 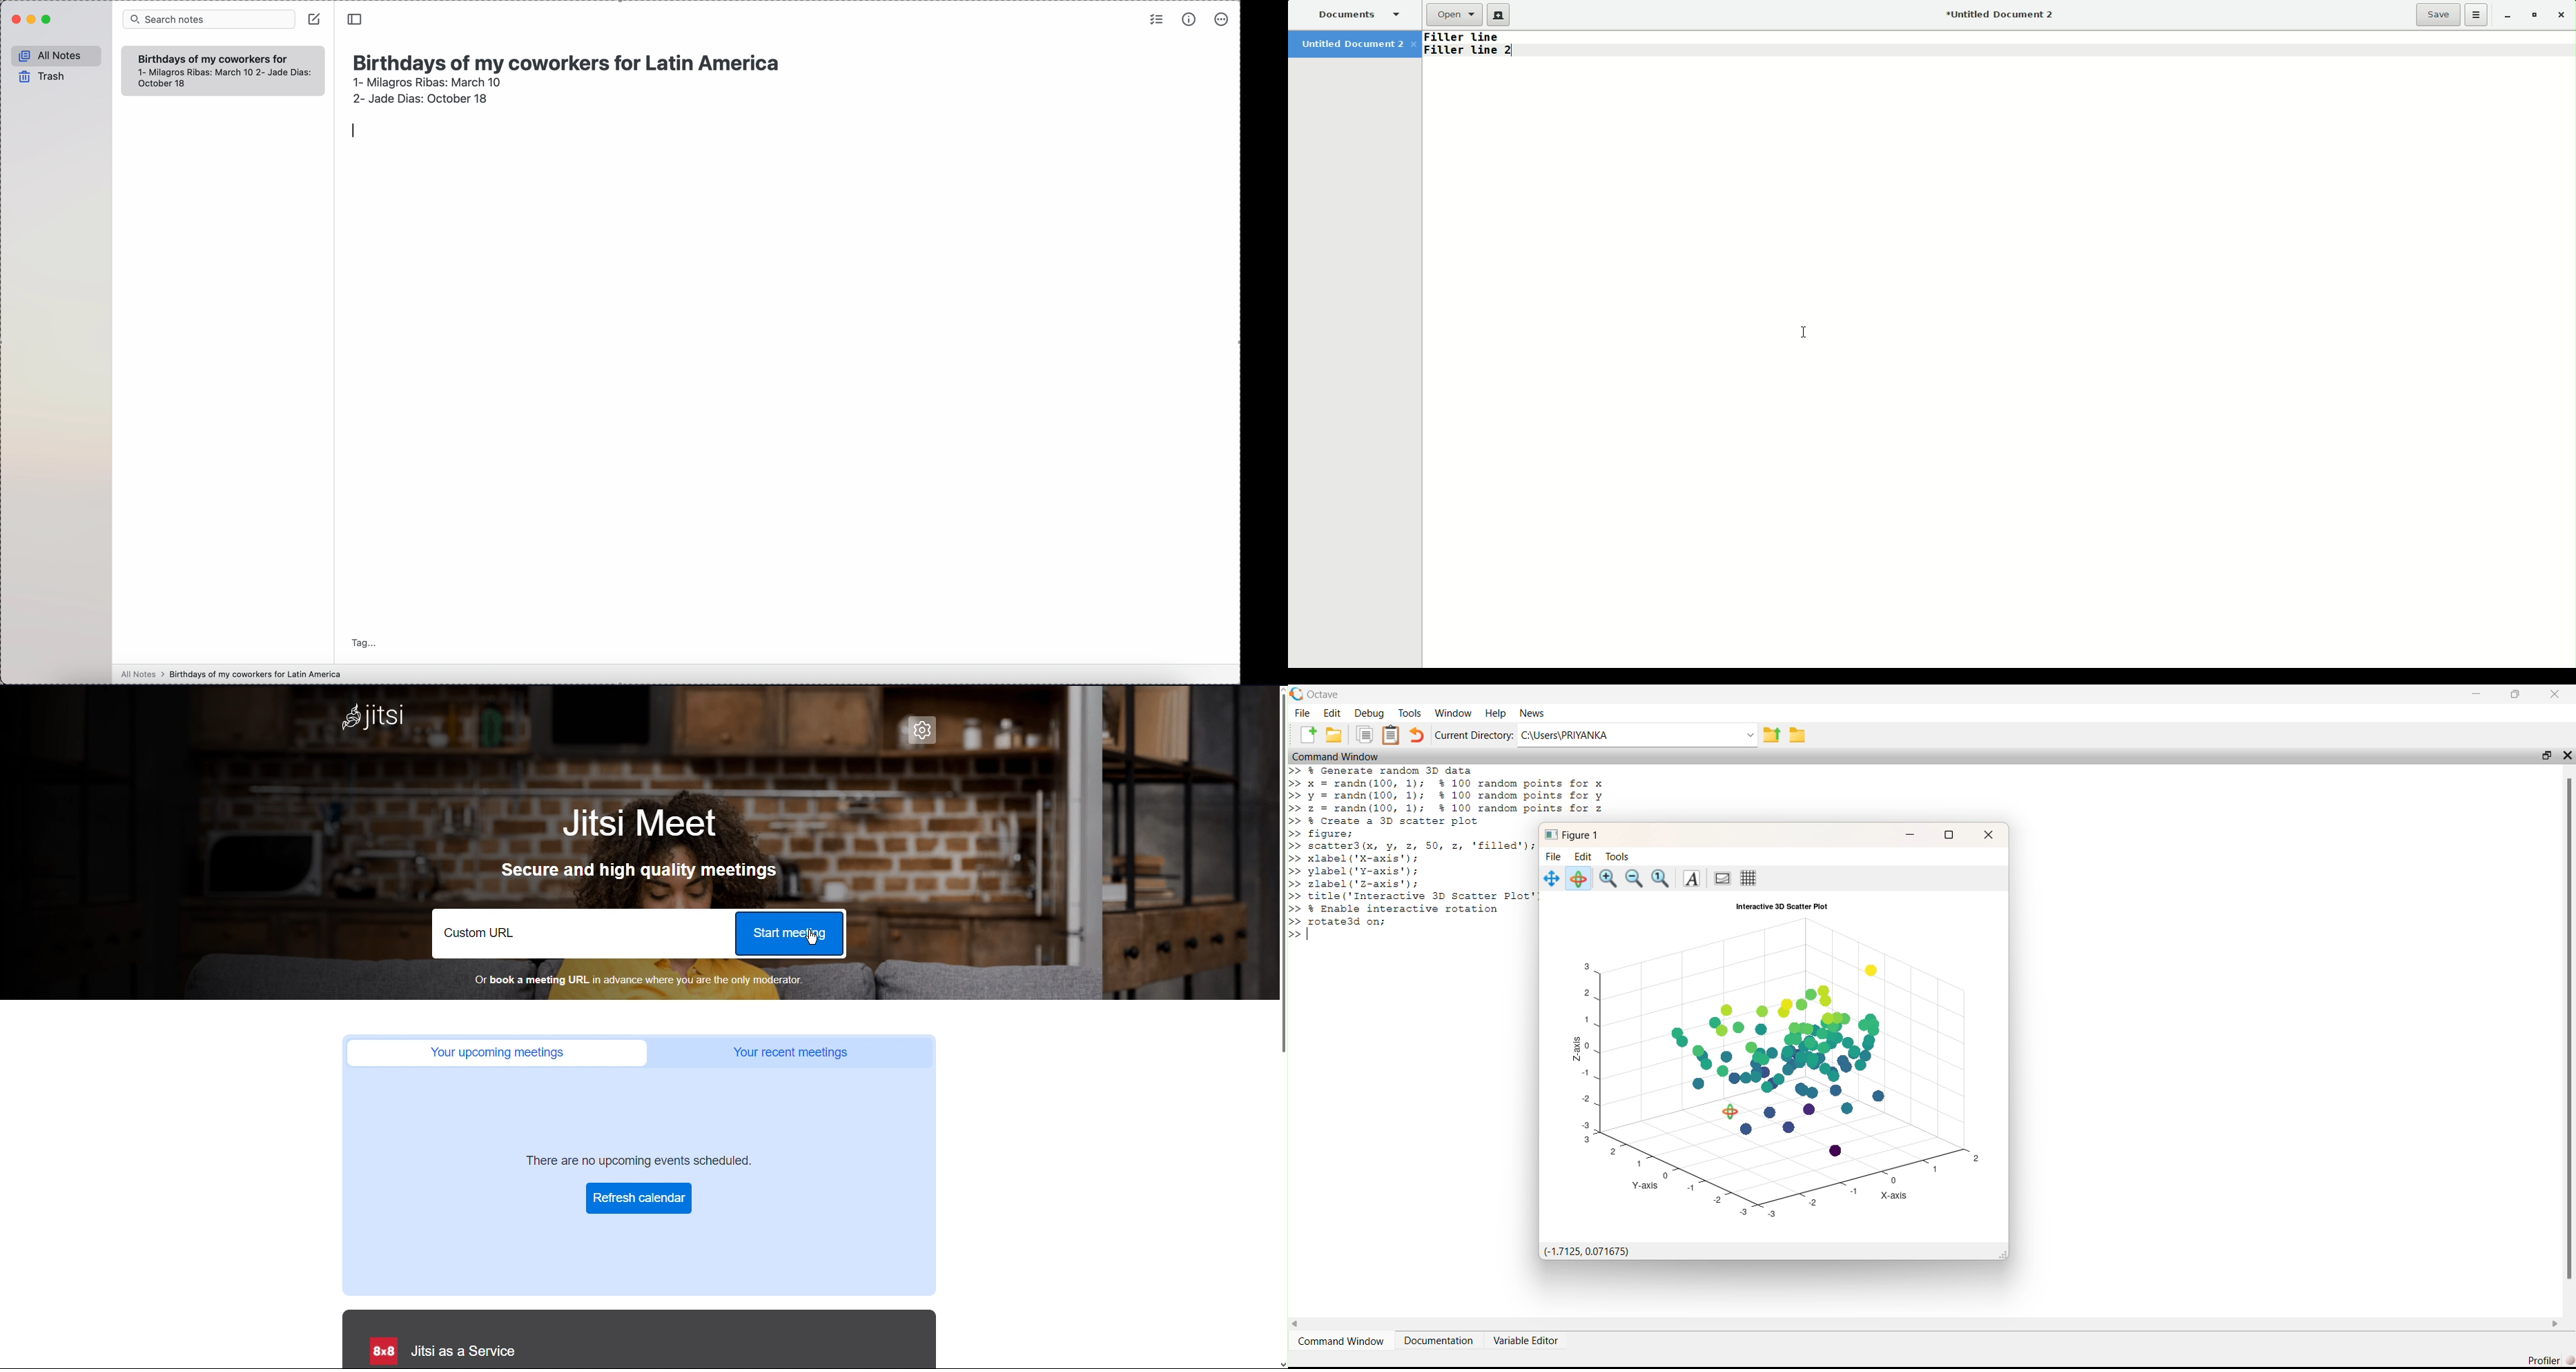 What do you see at coordinates (641, 1160) in the screenshot?
I see `There are no upcoming events scheduled` at bounding box center [641, 1160].